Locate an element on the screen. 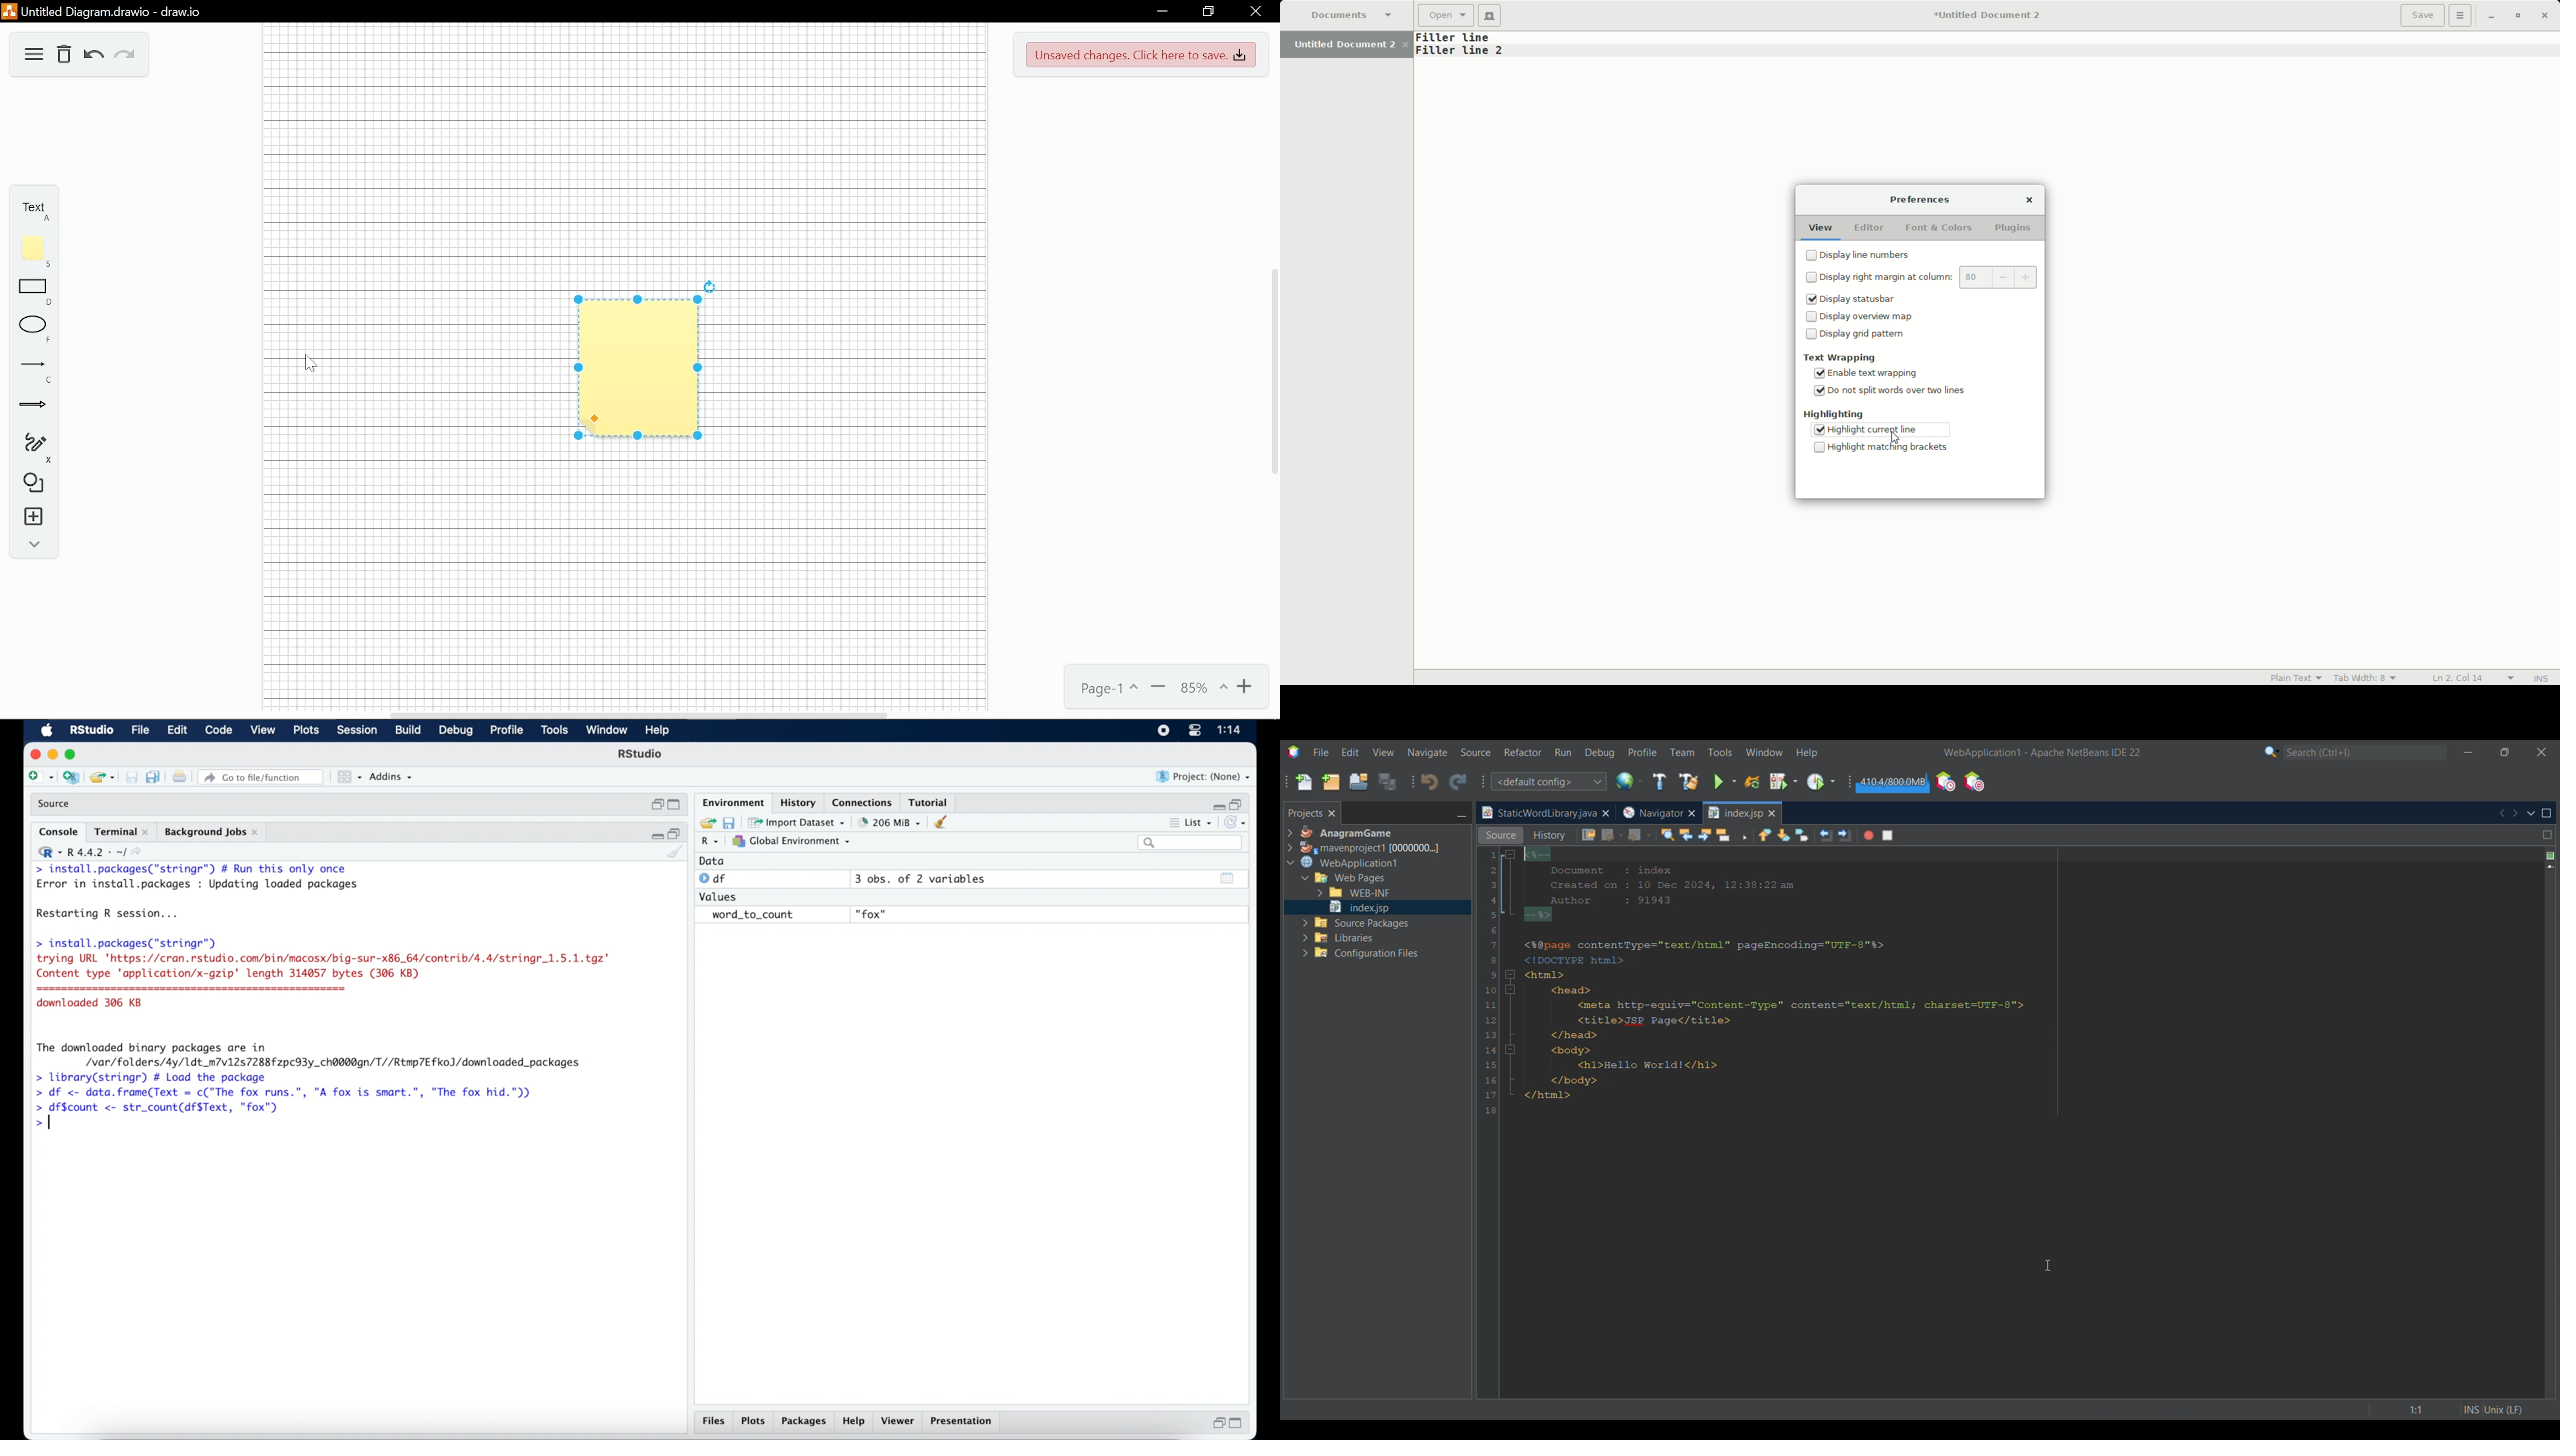 This screenshot has width=2576, height=1456. Tools menu is located at coordinates (1719, 752).